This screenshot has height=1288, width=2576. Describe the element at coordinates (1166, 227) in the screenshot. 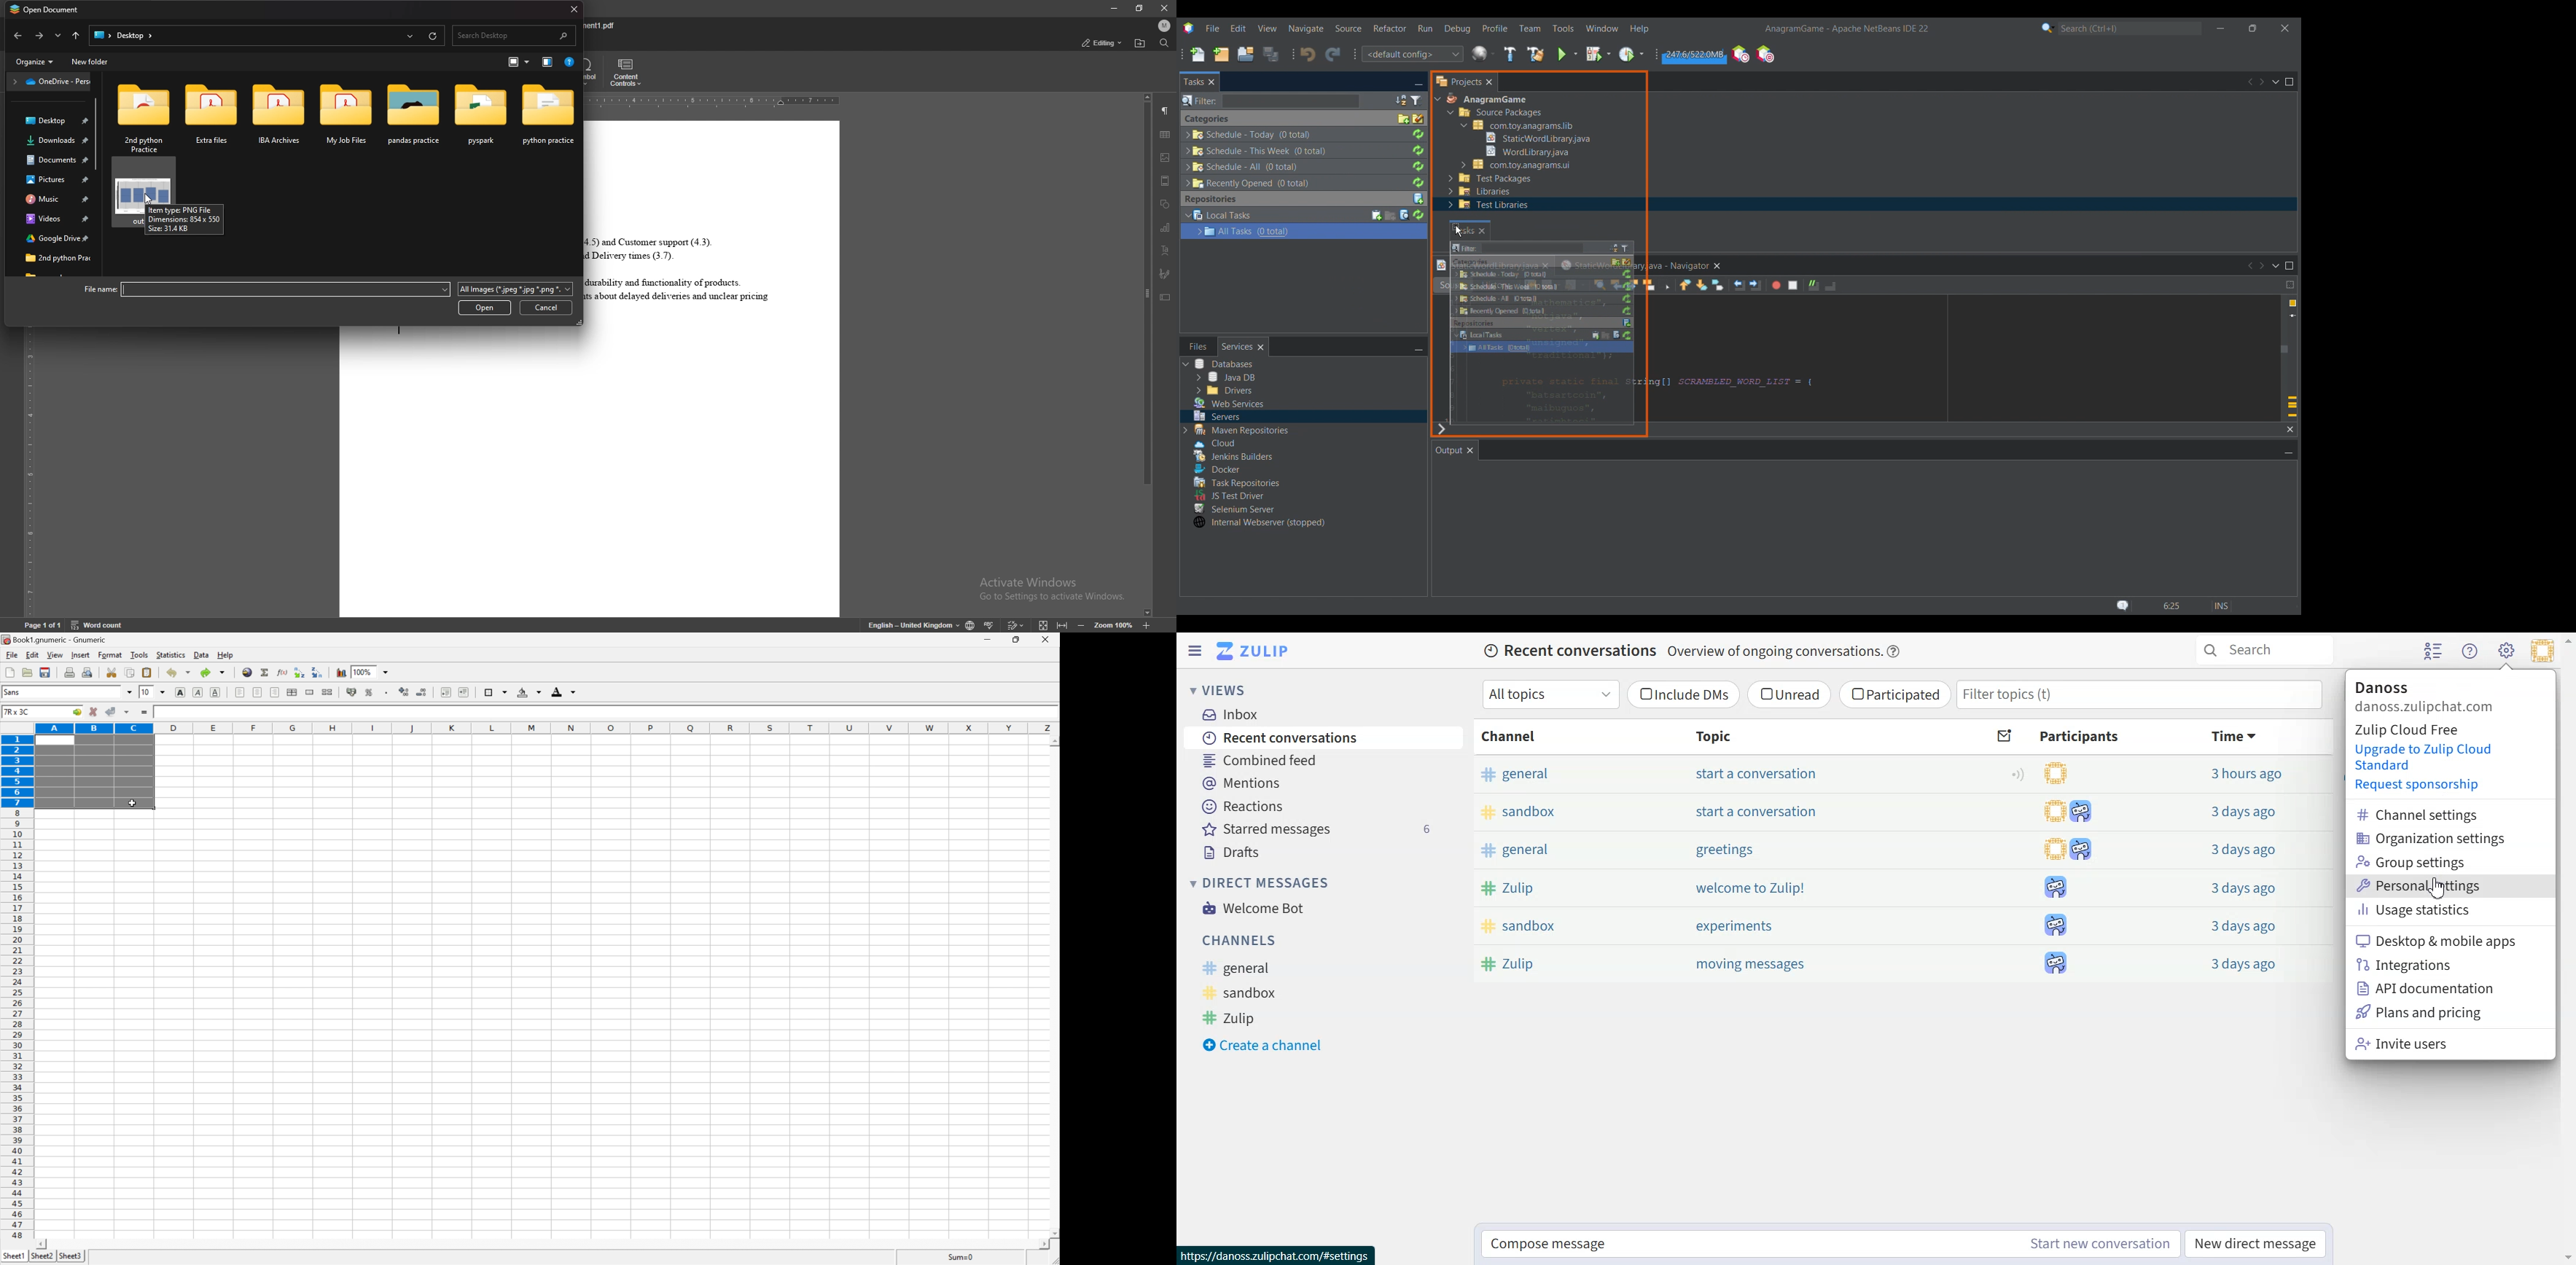

I see `chart` at that location.